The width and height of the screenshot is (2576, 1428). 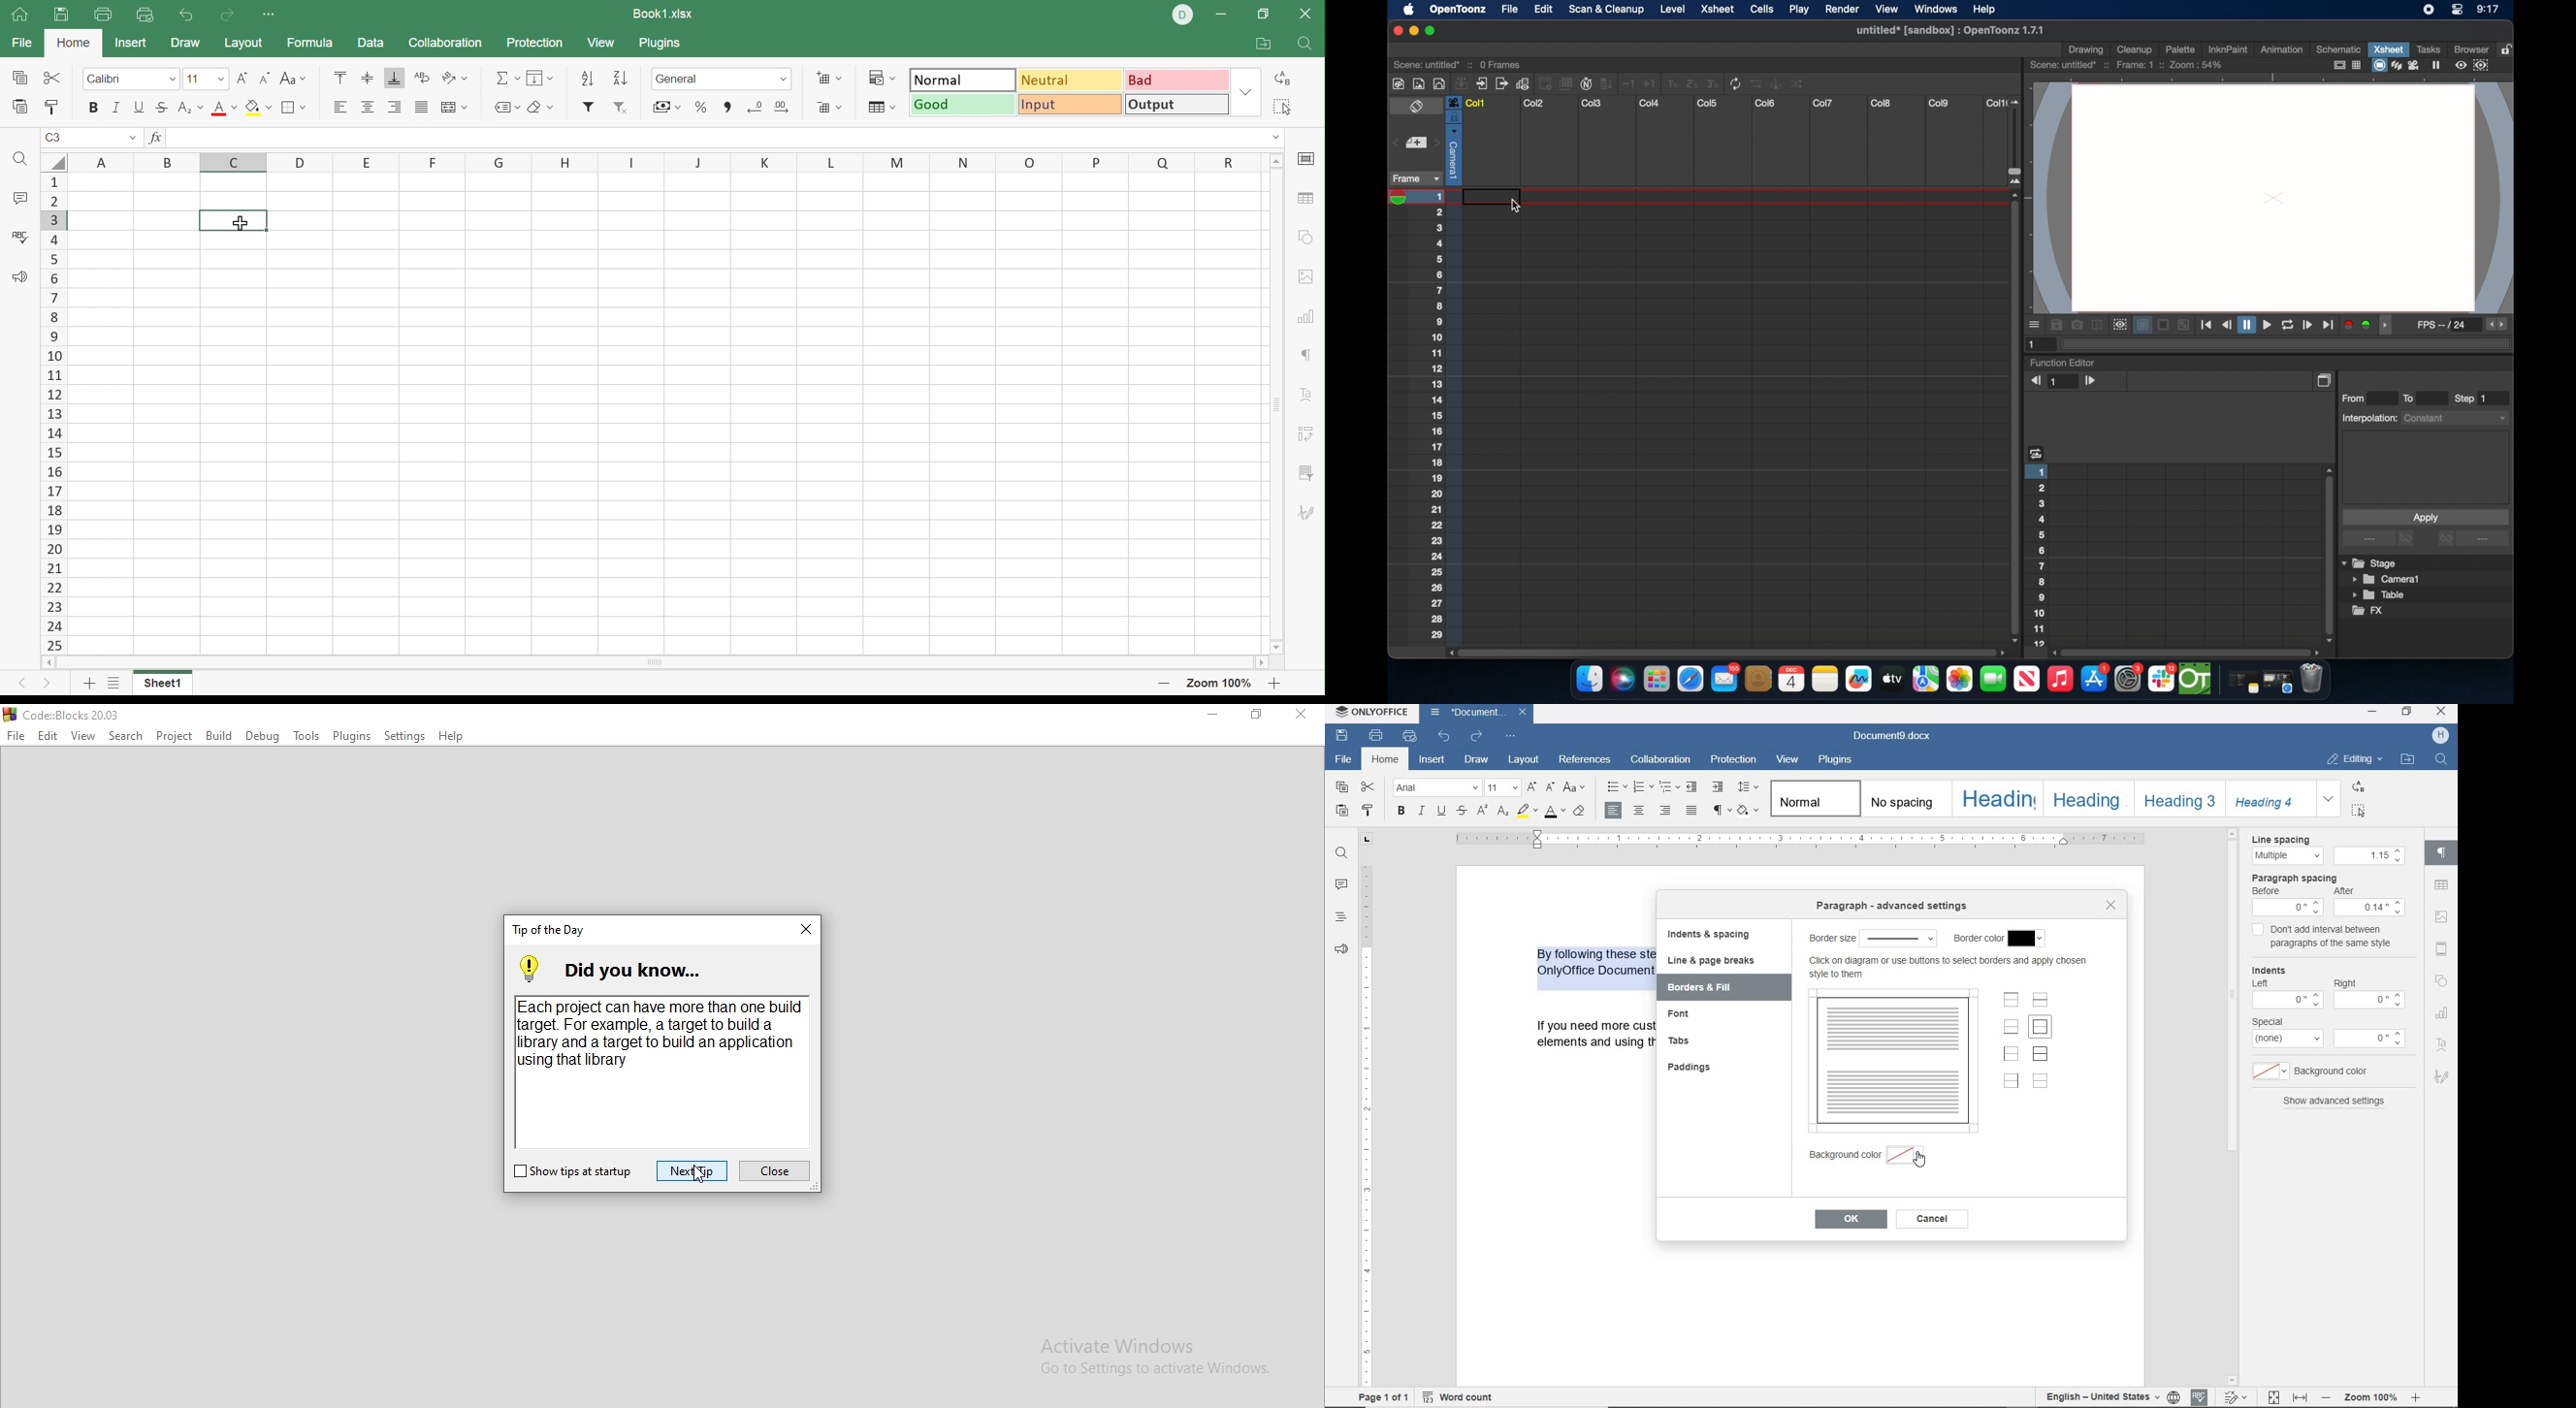 I want to click on Tools , so click(x=305, y=736).